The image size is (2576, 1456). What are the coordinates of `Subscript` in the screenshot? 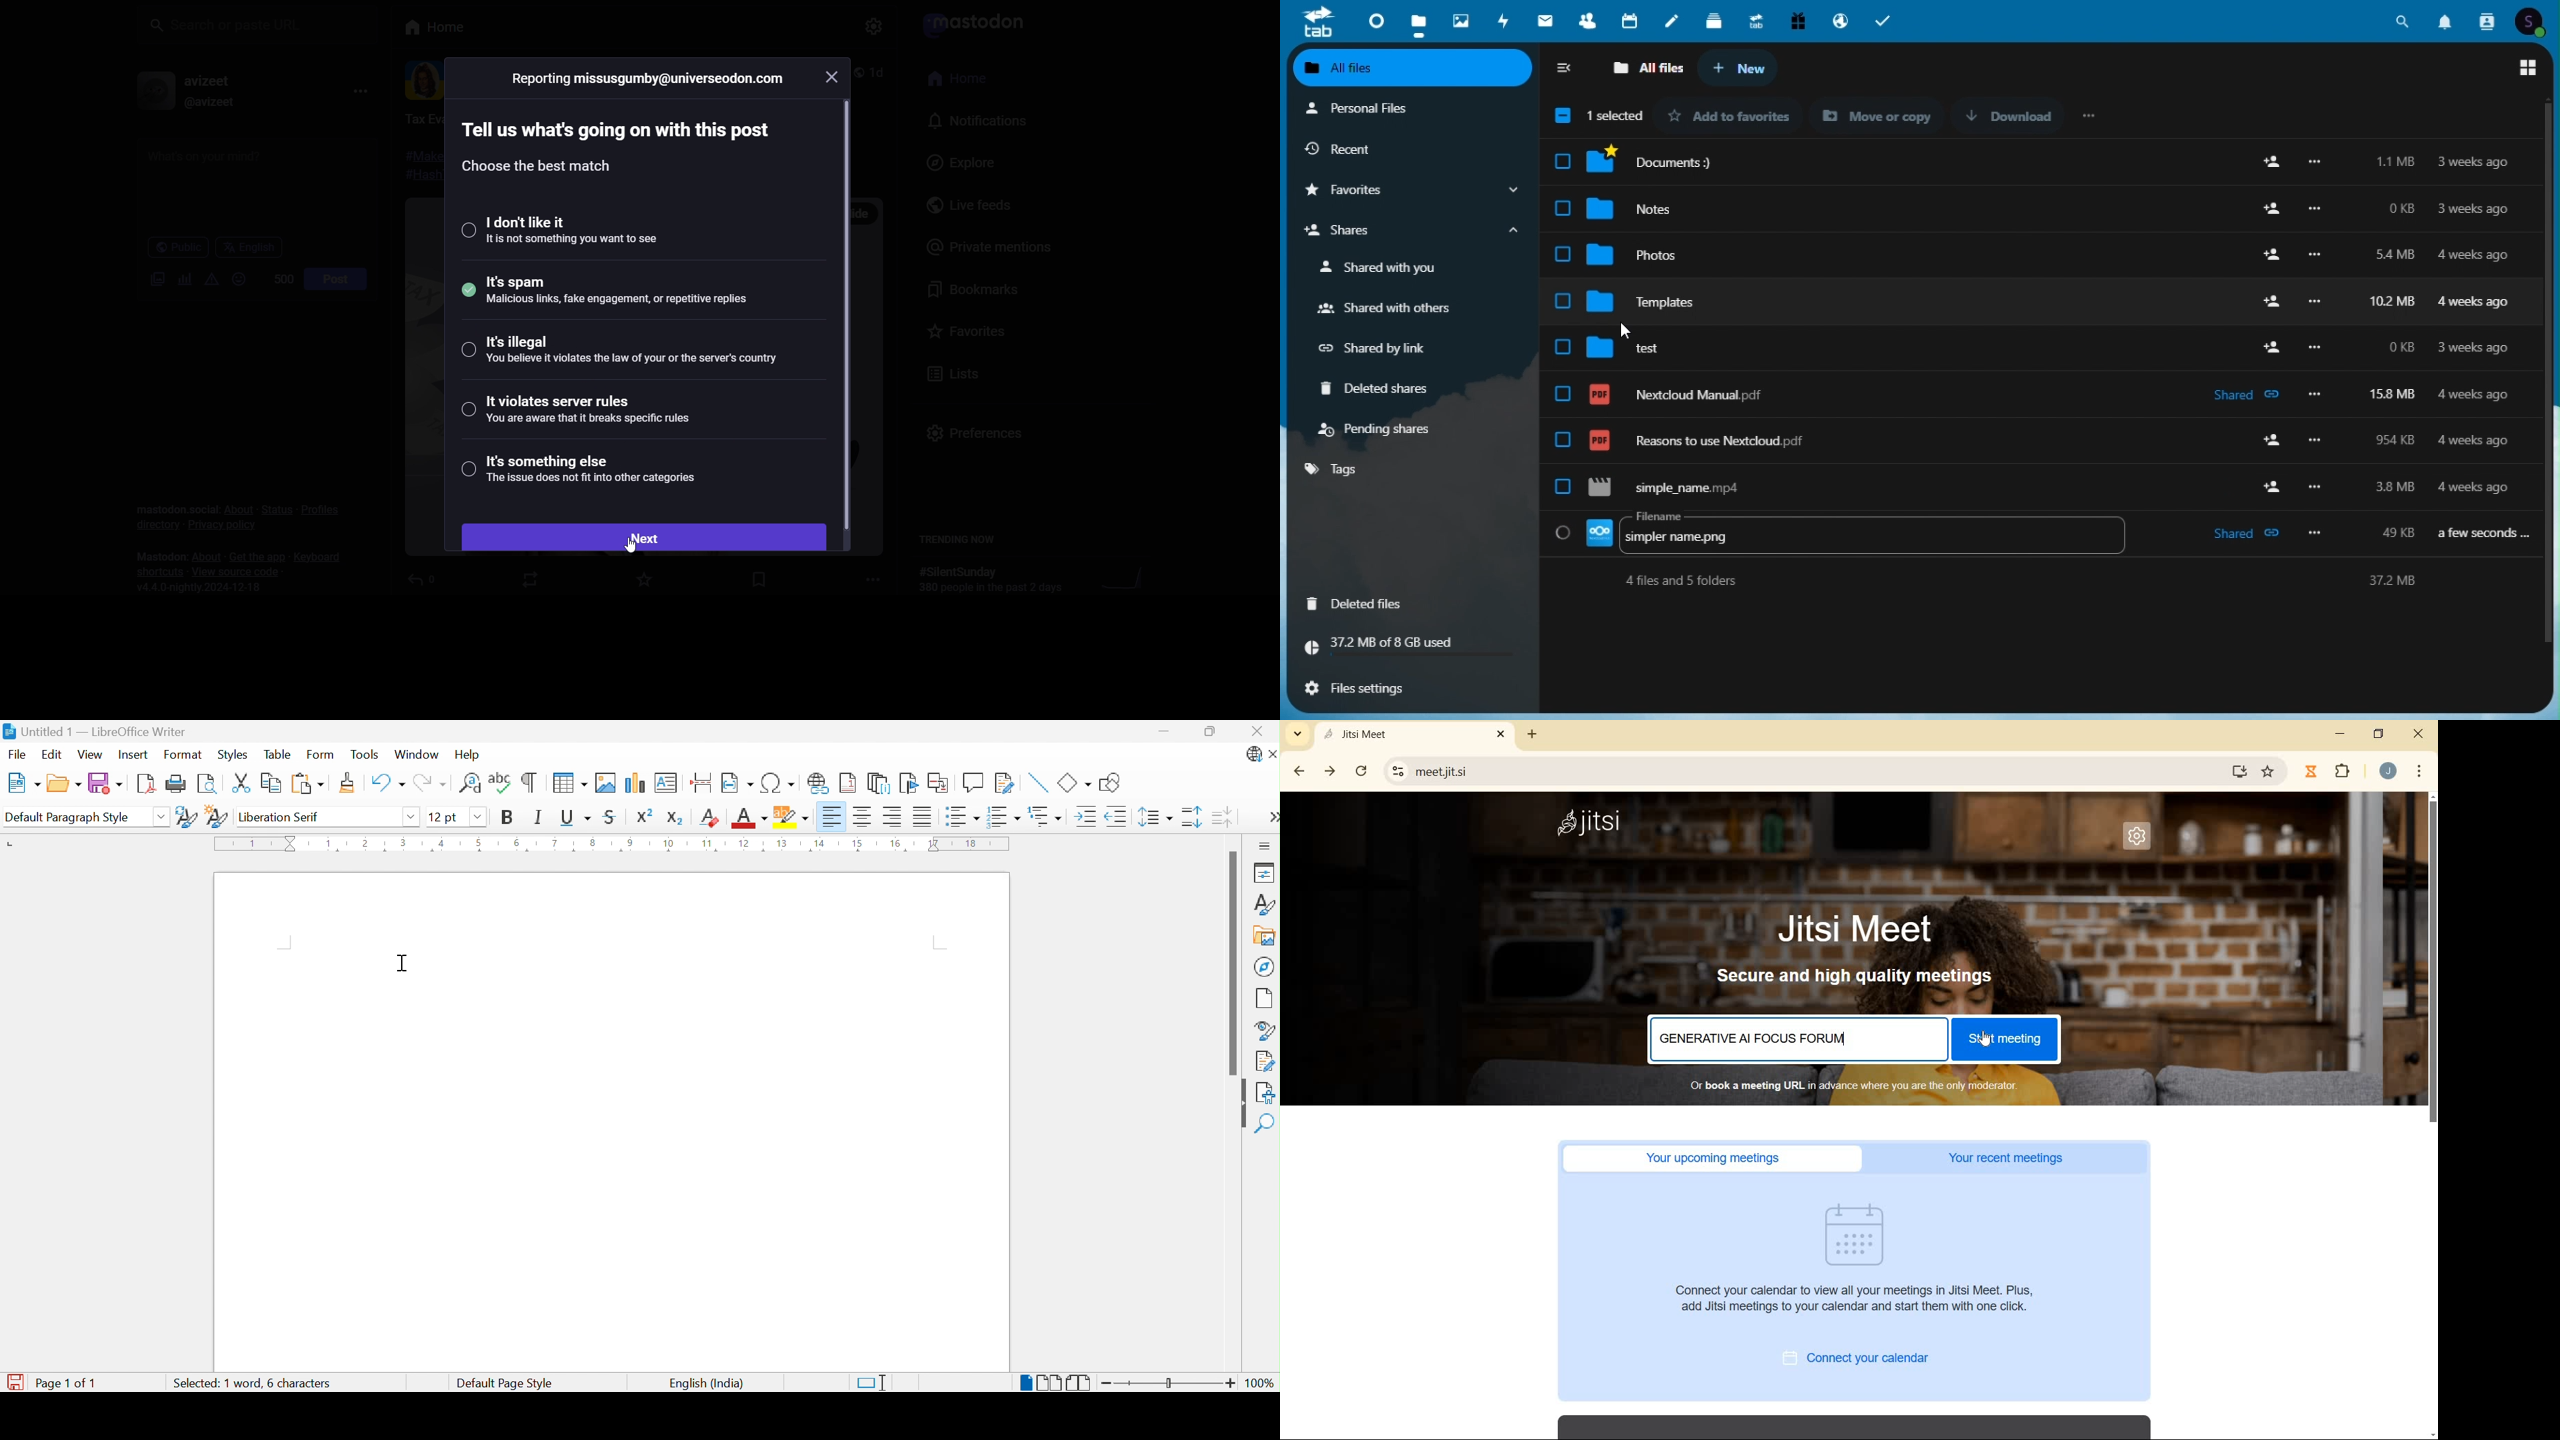 It's located at (675, 815).